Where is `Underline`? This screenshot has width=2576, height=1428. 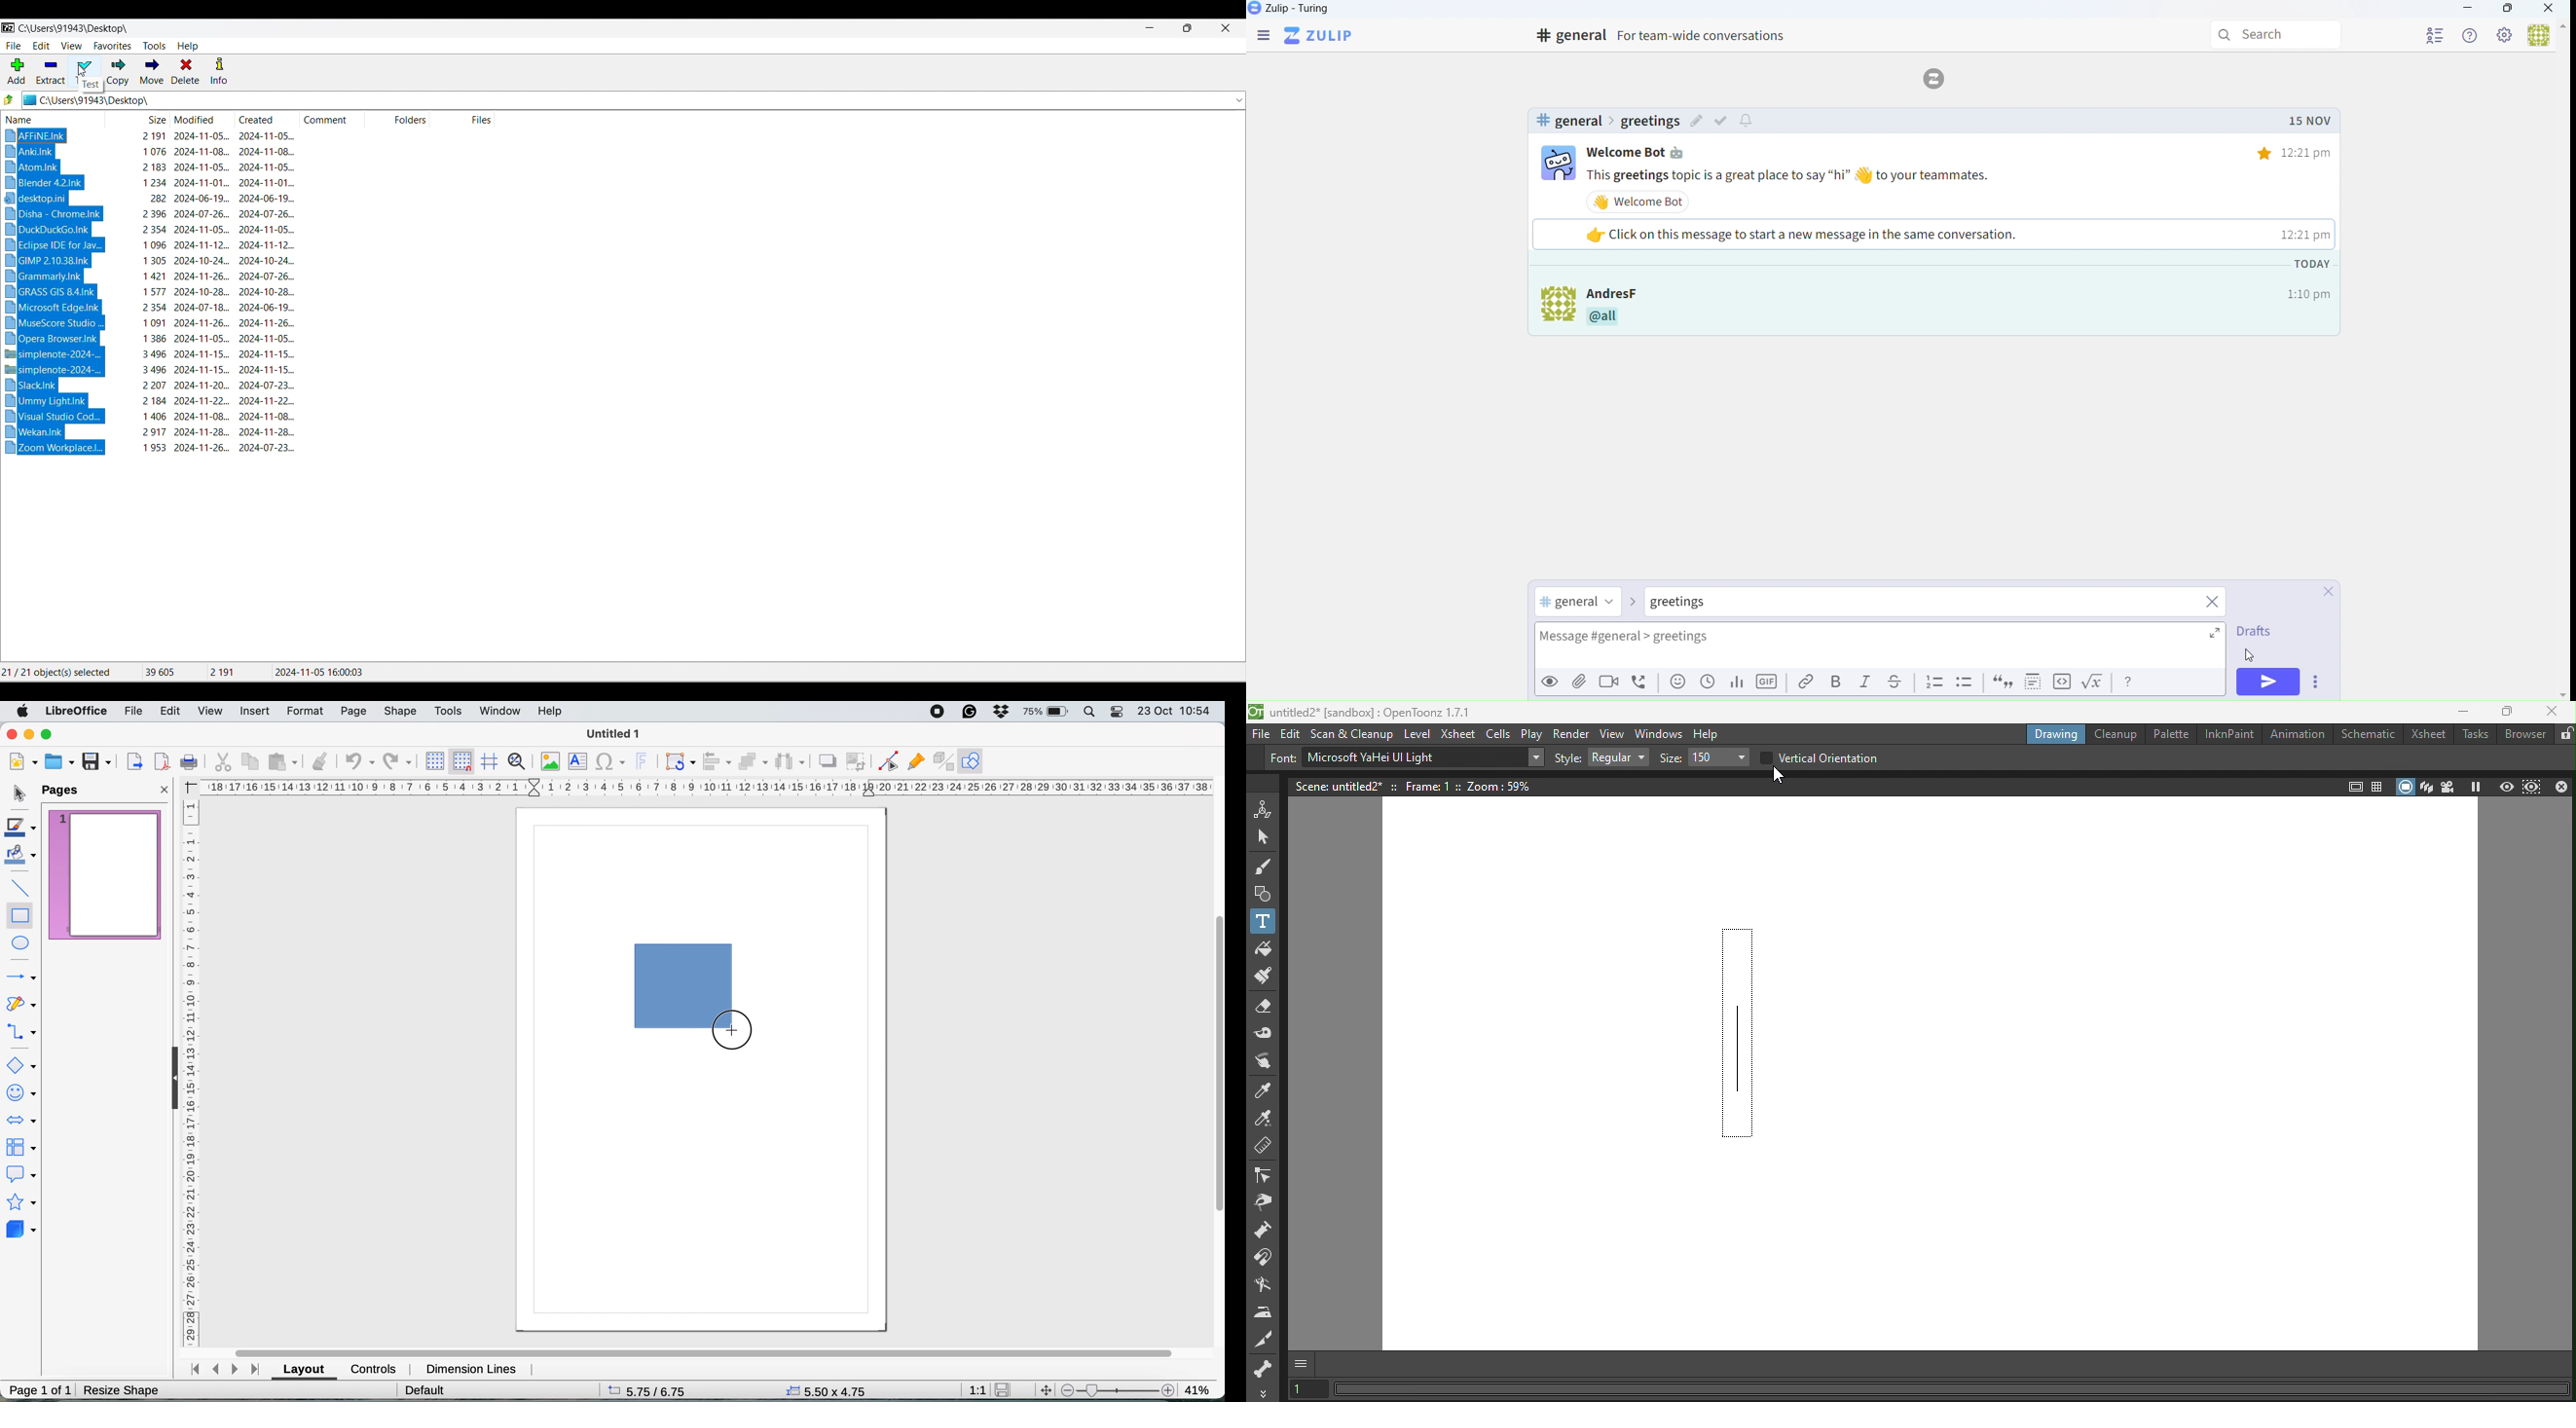 Underline is located at coordinates (1900, 682).